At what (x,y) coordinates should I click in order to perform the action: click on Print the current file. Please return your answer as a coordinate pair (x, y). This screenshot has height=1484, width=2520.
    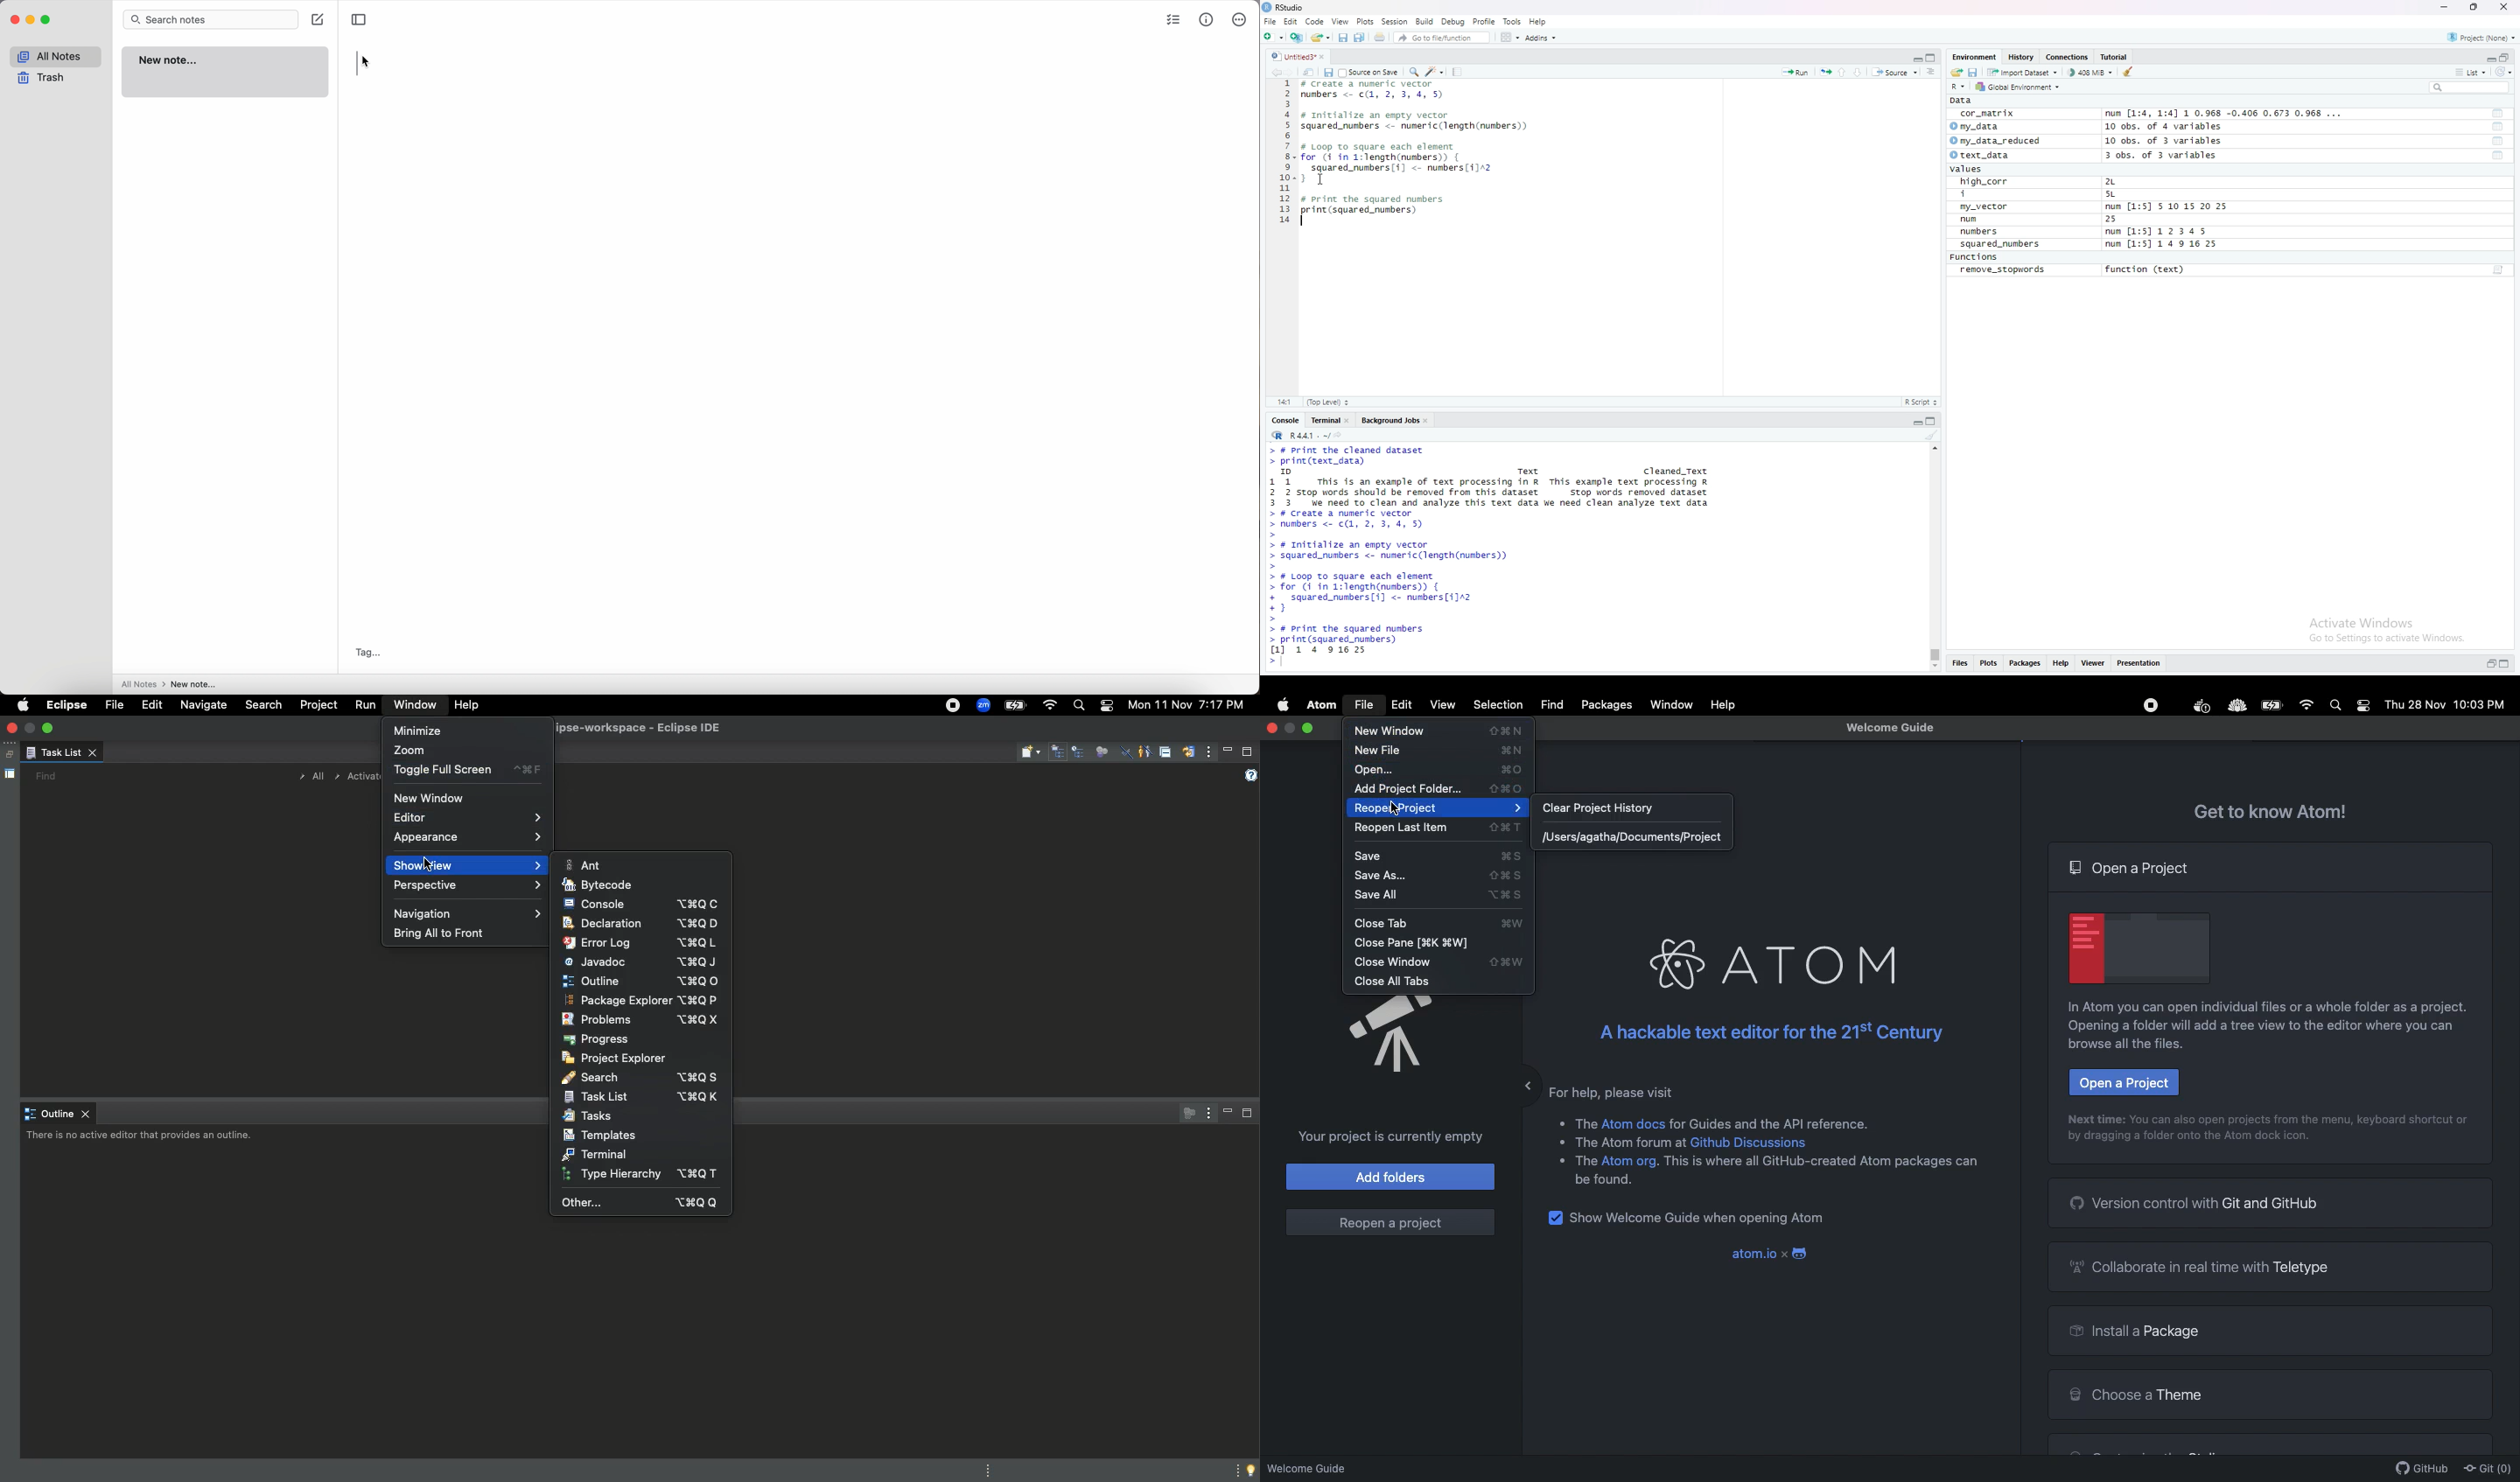
    Looking at the image, I should click on (1378, 36).